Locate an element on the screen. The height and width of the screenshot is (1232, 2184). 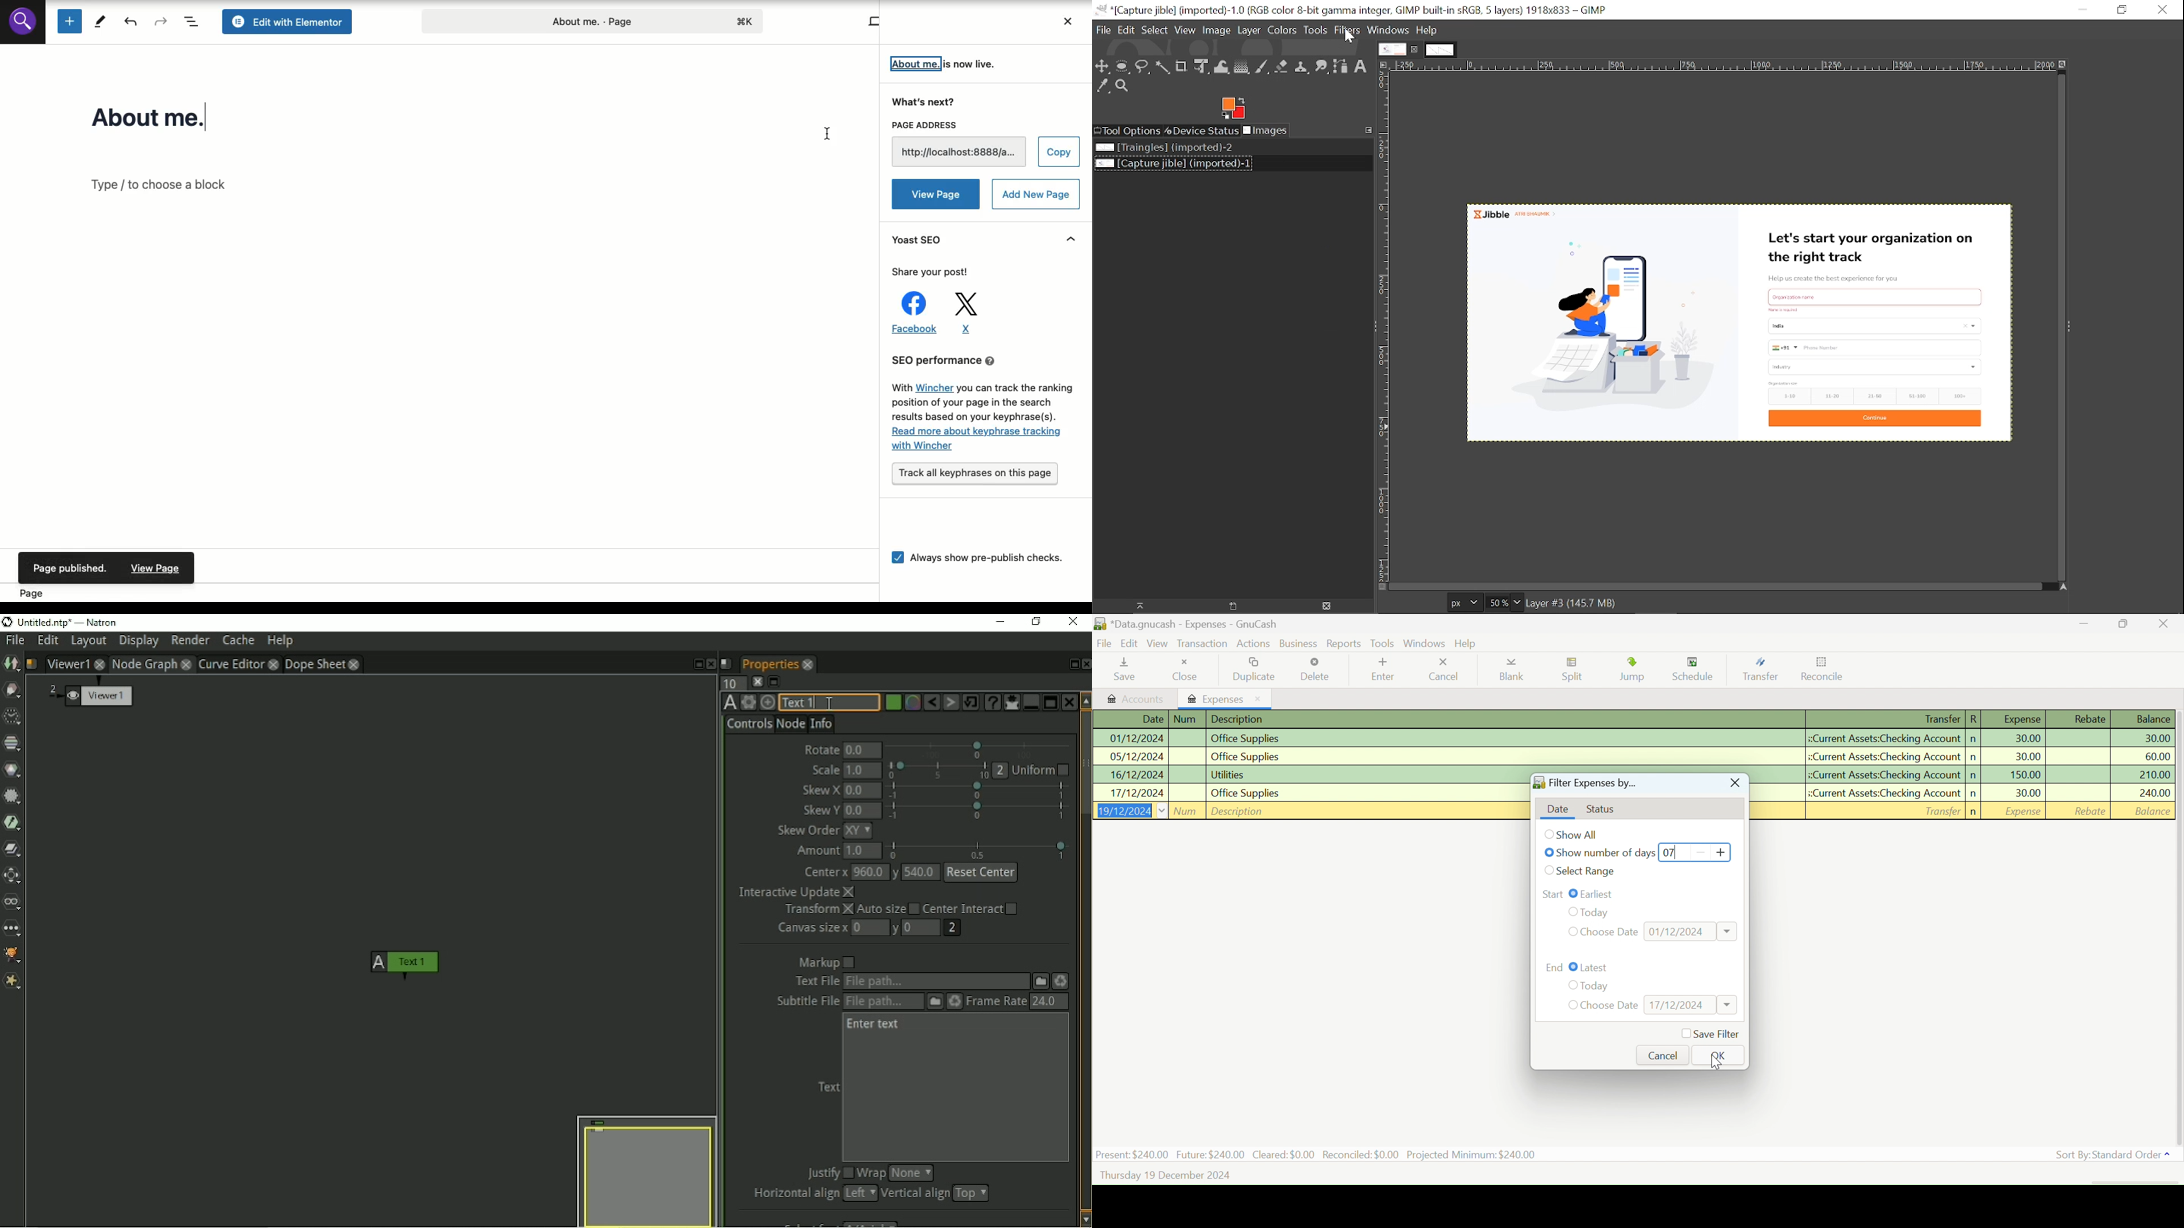
Duplicate is located at coordinates (1256, 669).